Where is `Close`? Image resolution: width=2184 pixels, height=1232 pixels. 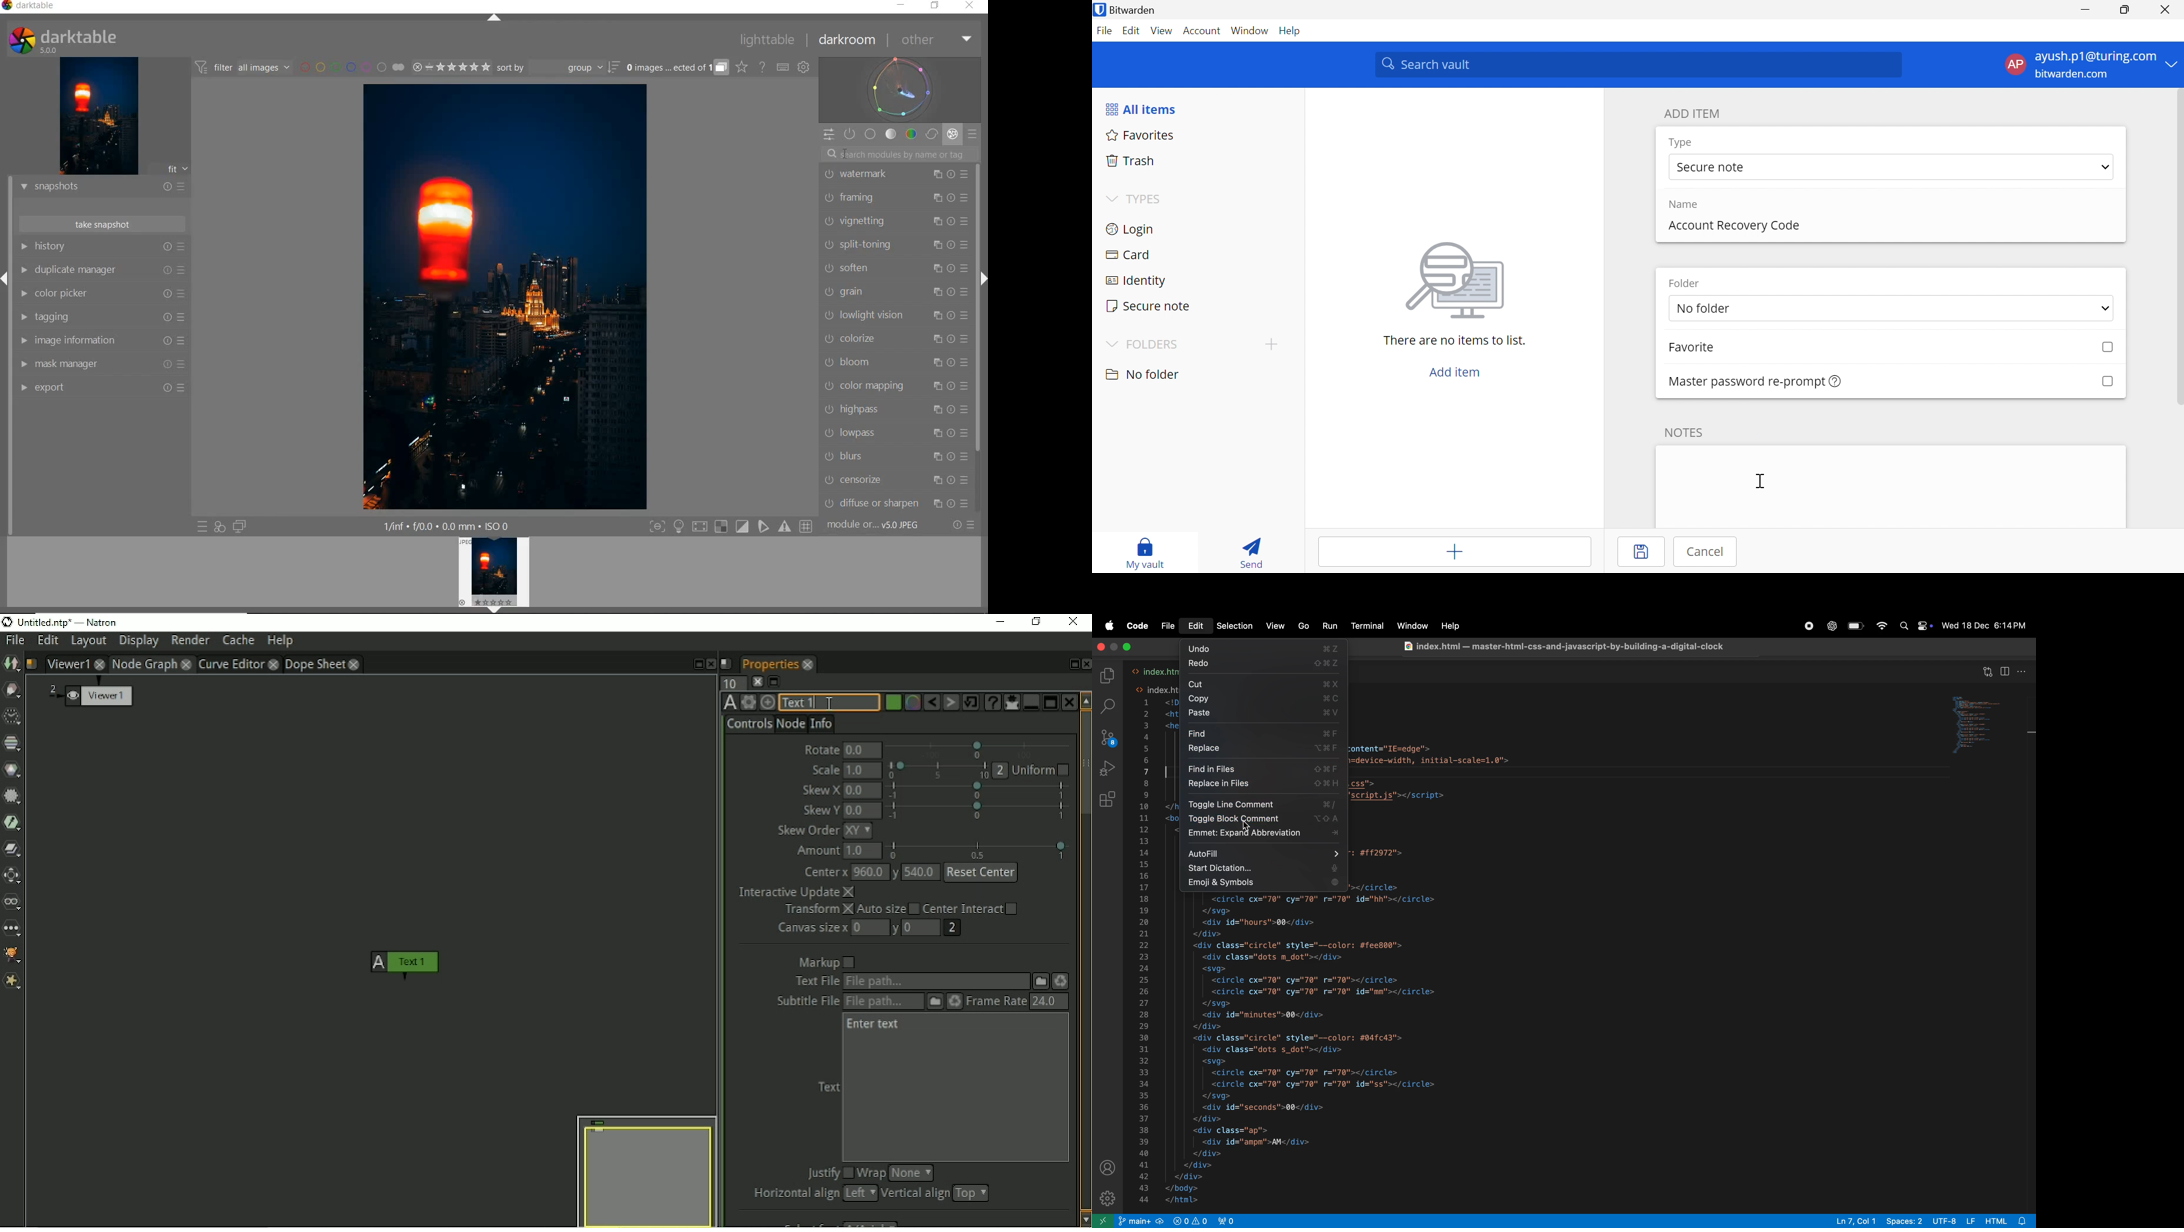
Close is located at coordinates (2164, 10).